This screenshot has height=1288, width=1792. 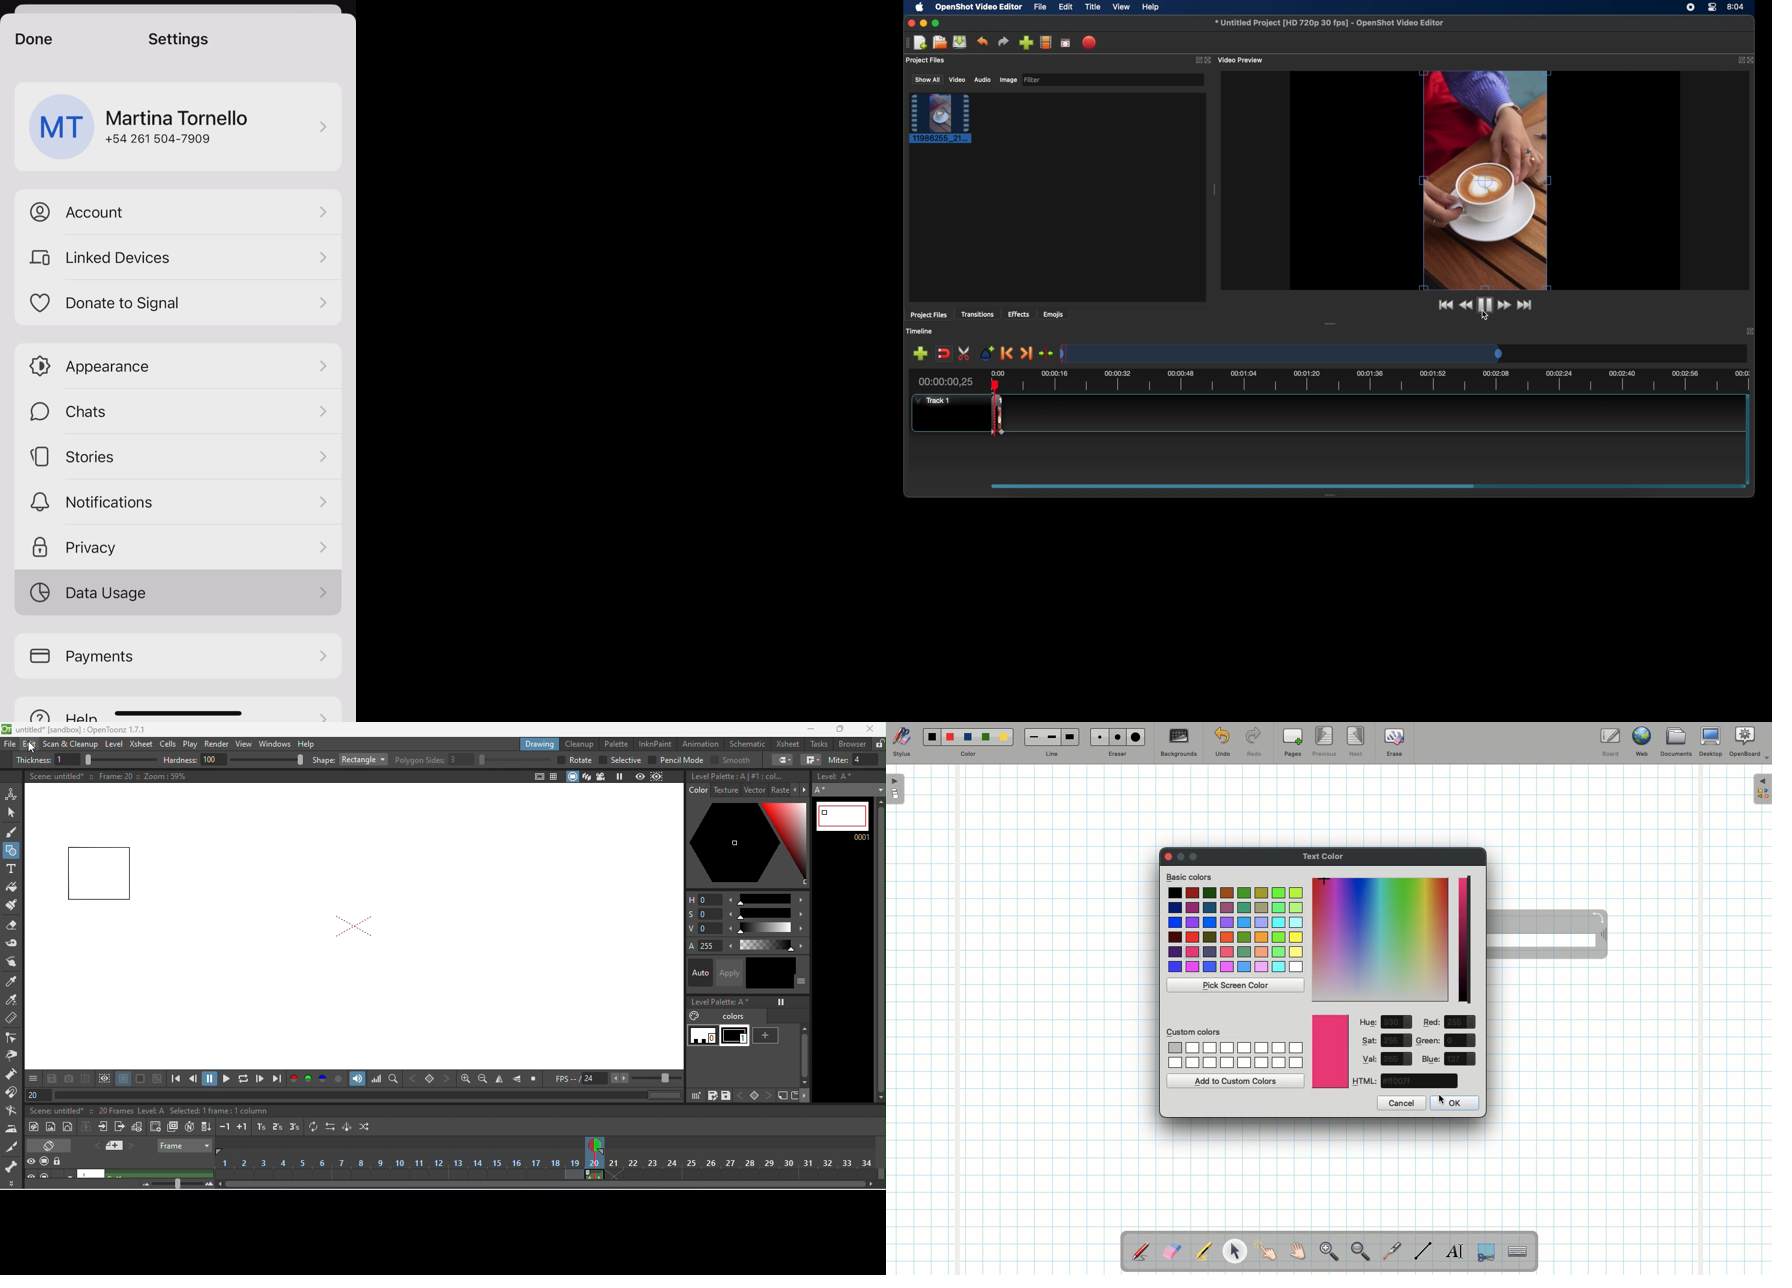 What do you see at coordinates (32, 1078) in the screenshot?
I see `save and more` at bounding box center [32, 1078].